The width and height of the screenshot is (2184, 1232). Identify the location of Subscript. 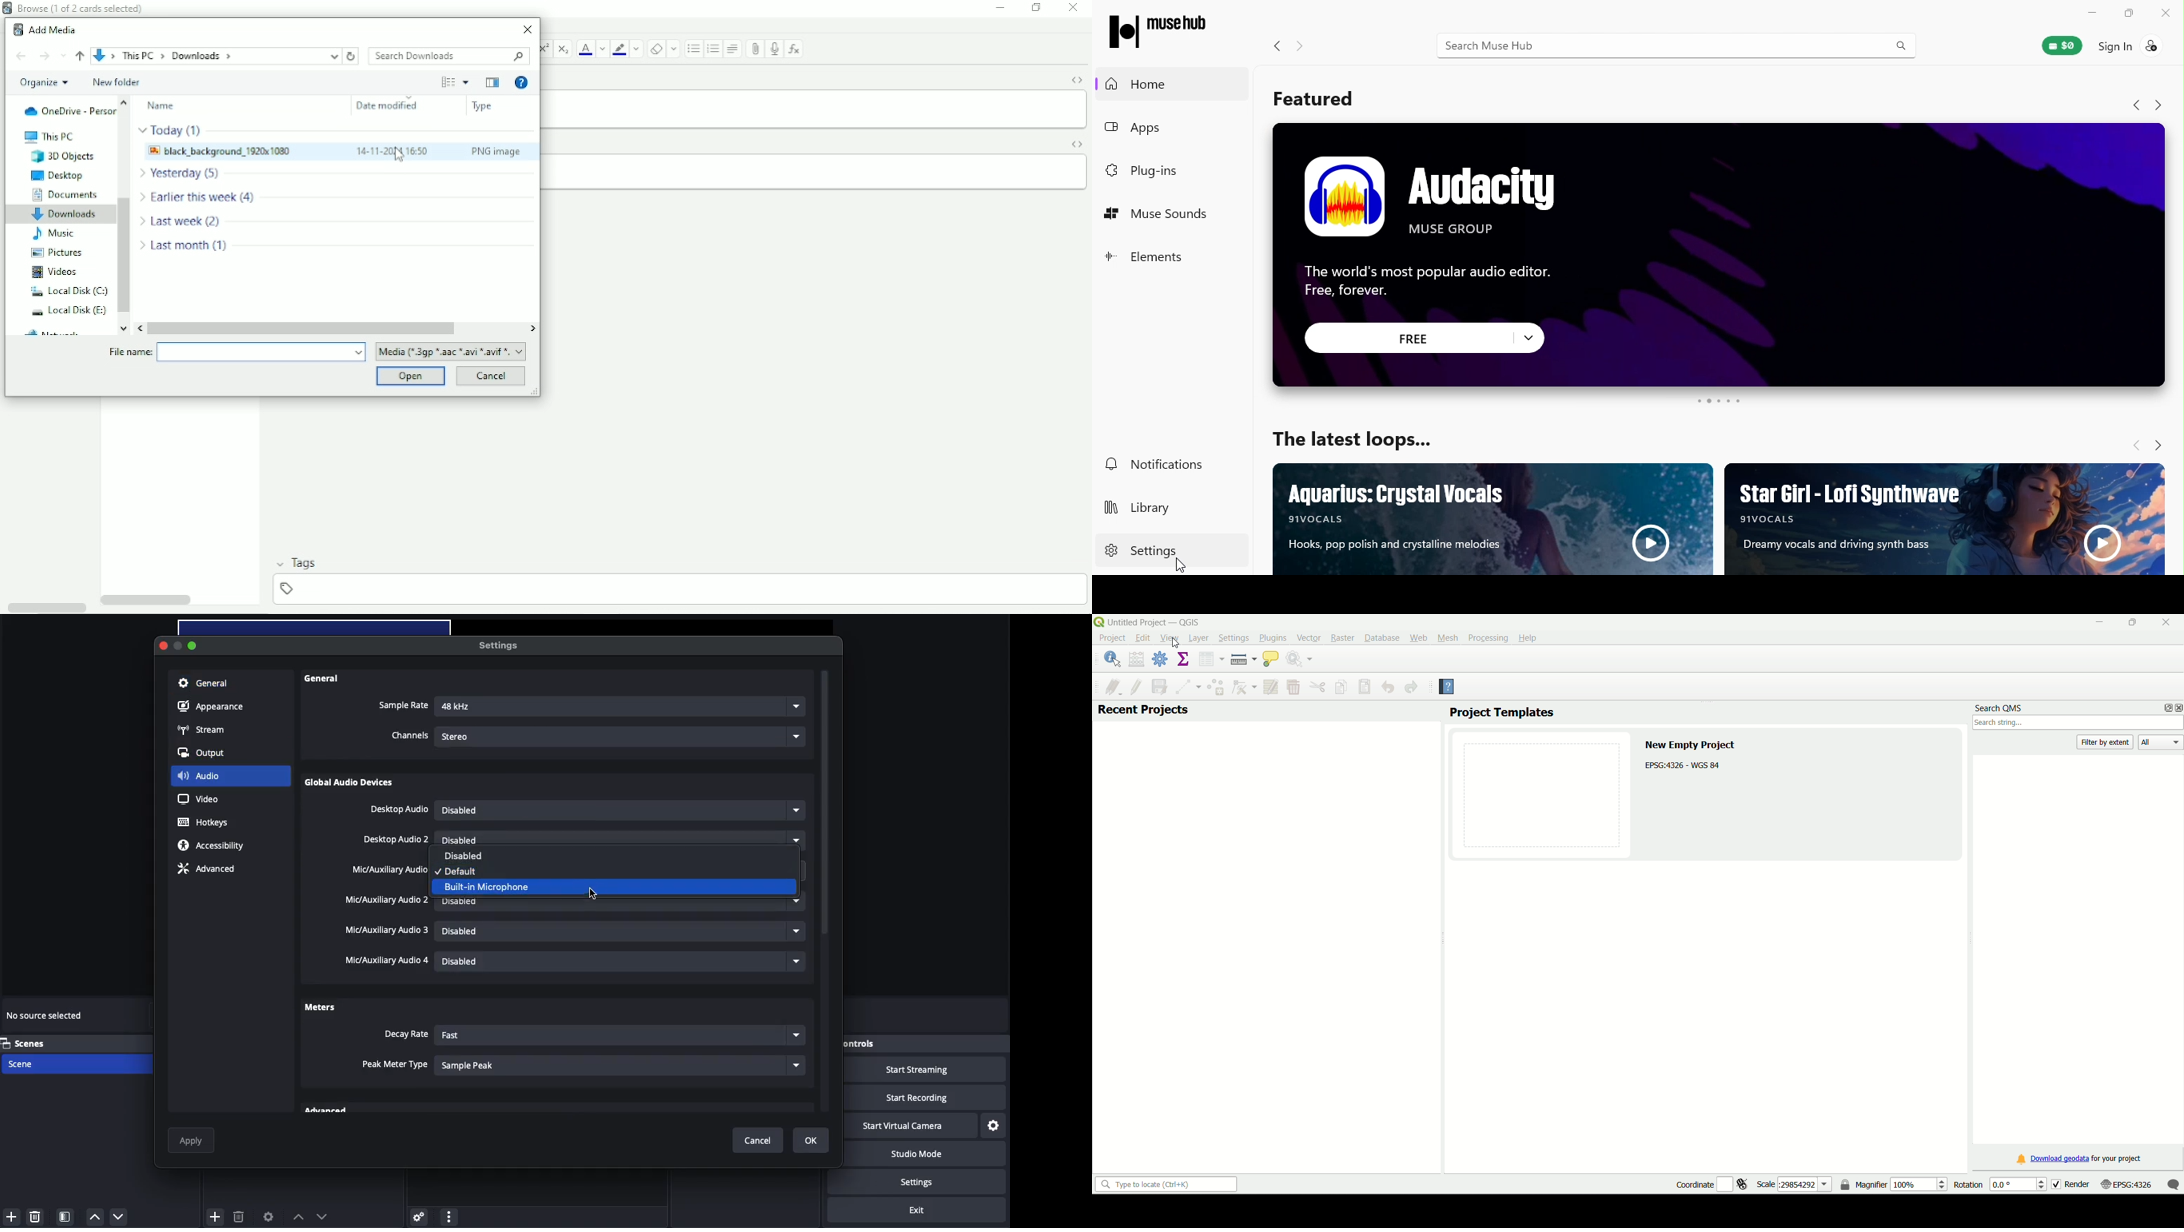
(565, 49).